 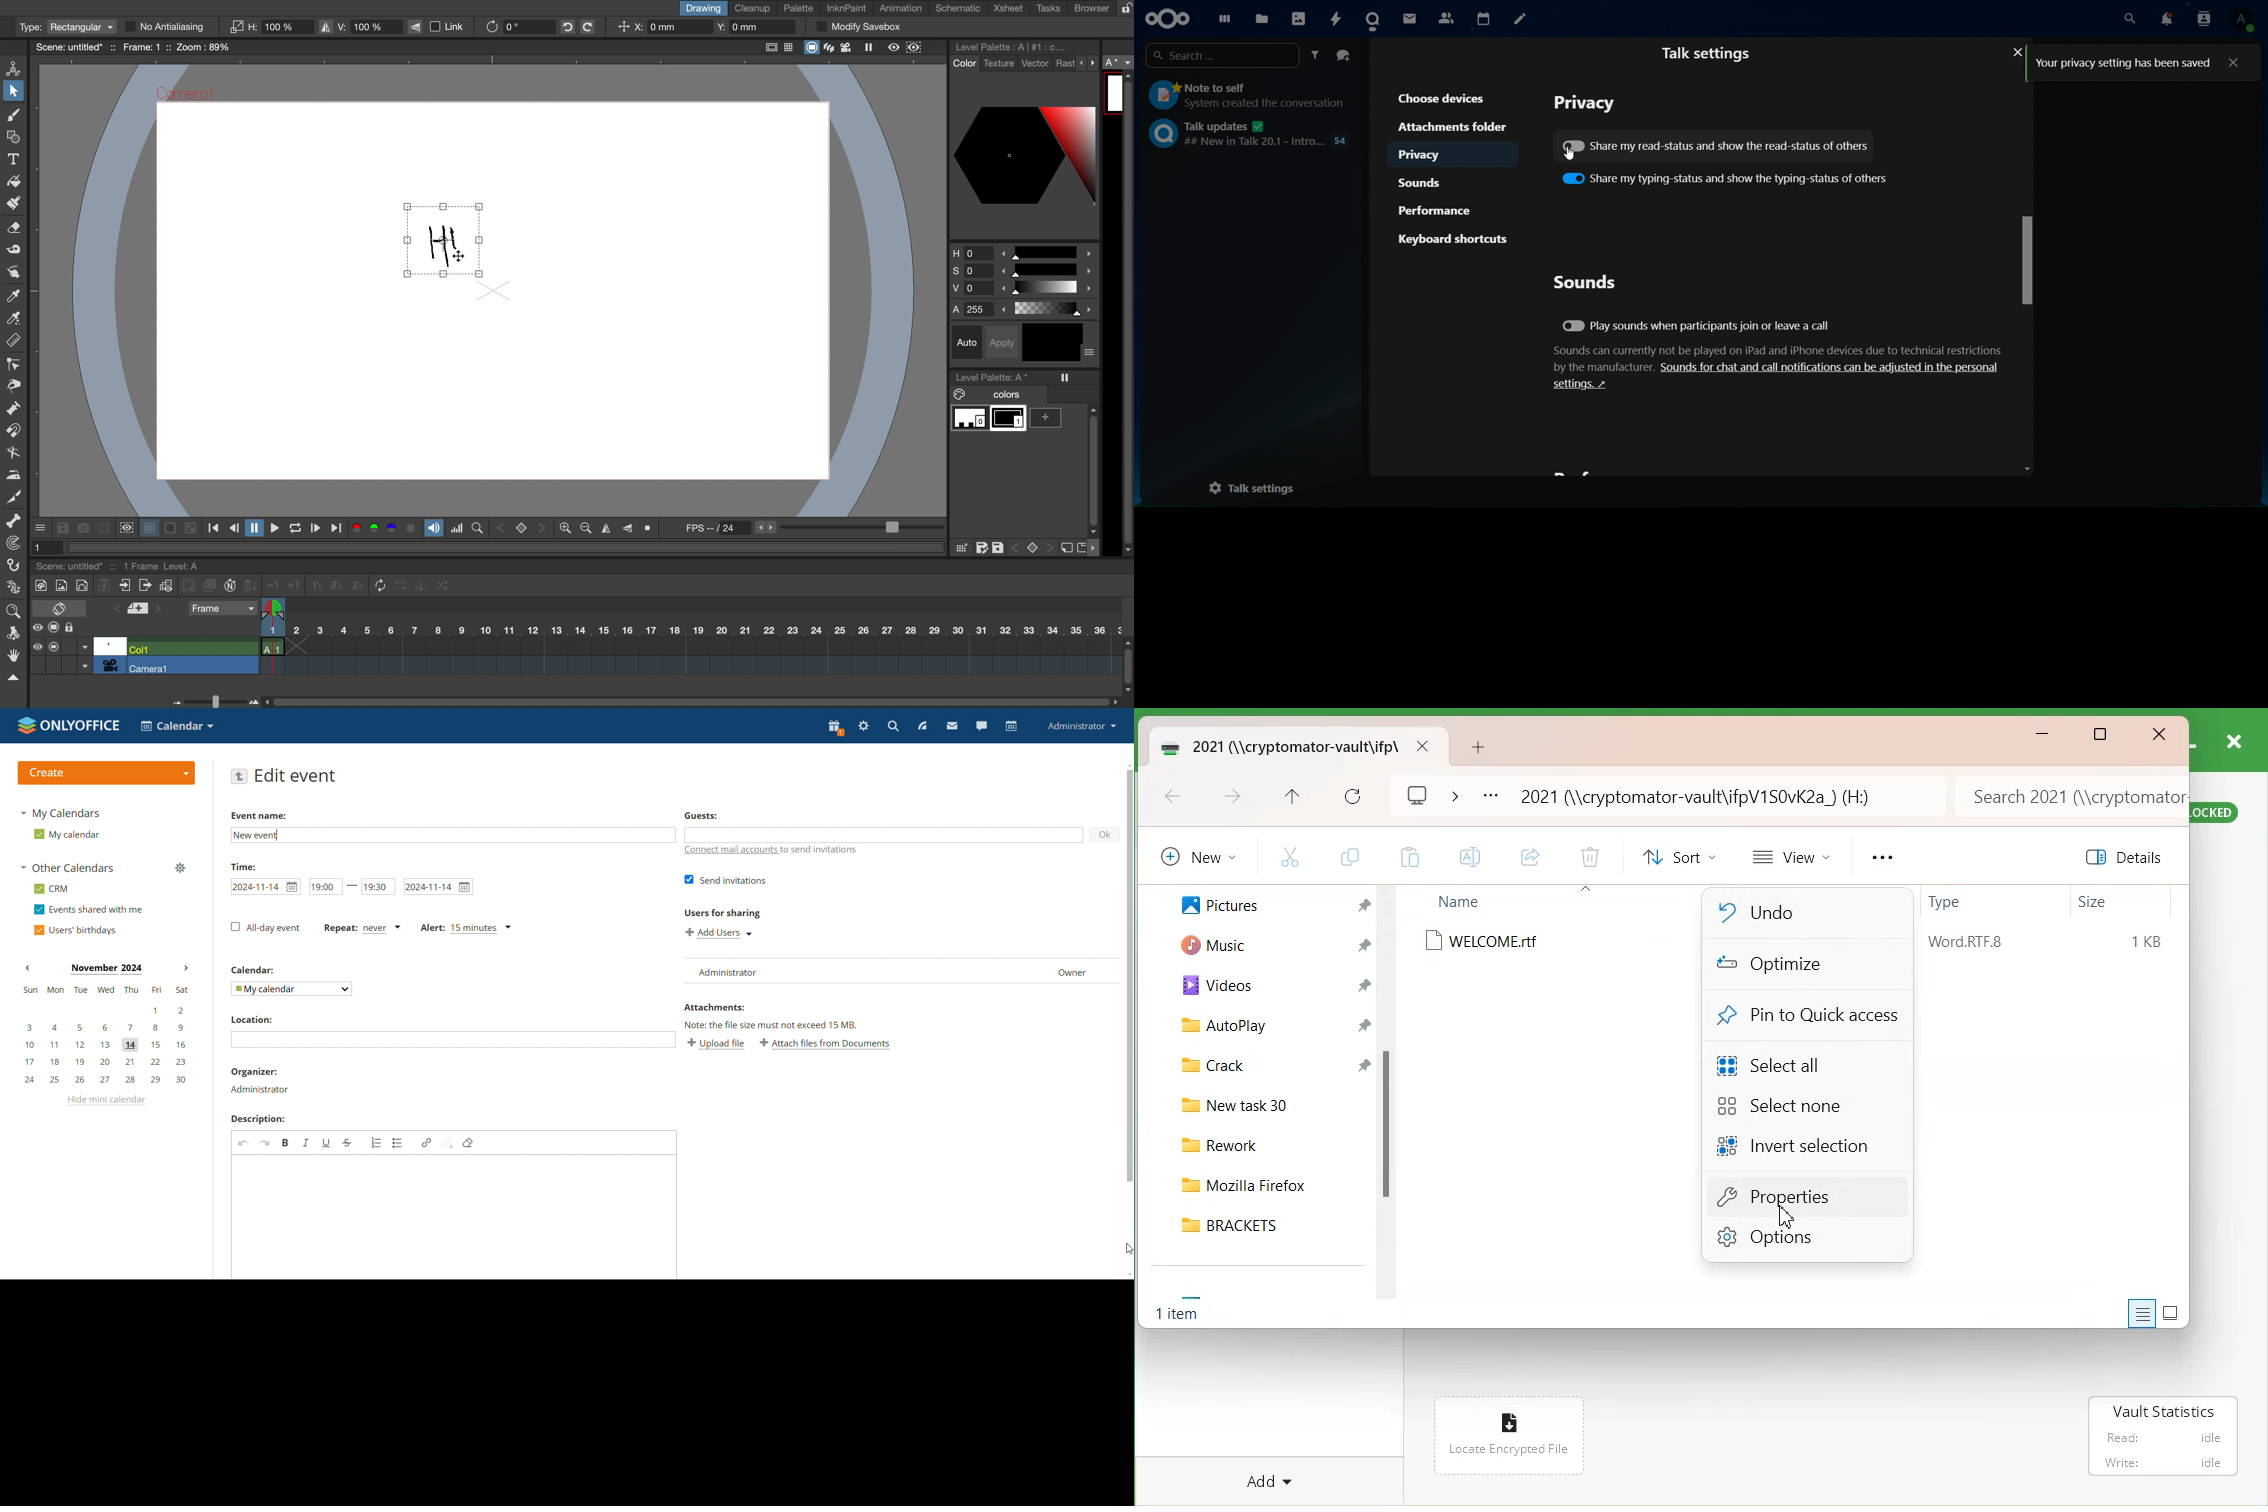 What do you see at coordinates (1716, 144) in the screenshot?
I see `share my read-status and show the read-status of others` at bounding box center [1716, 144].